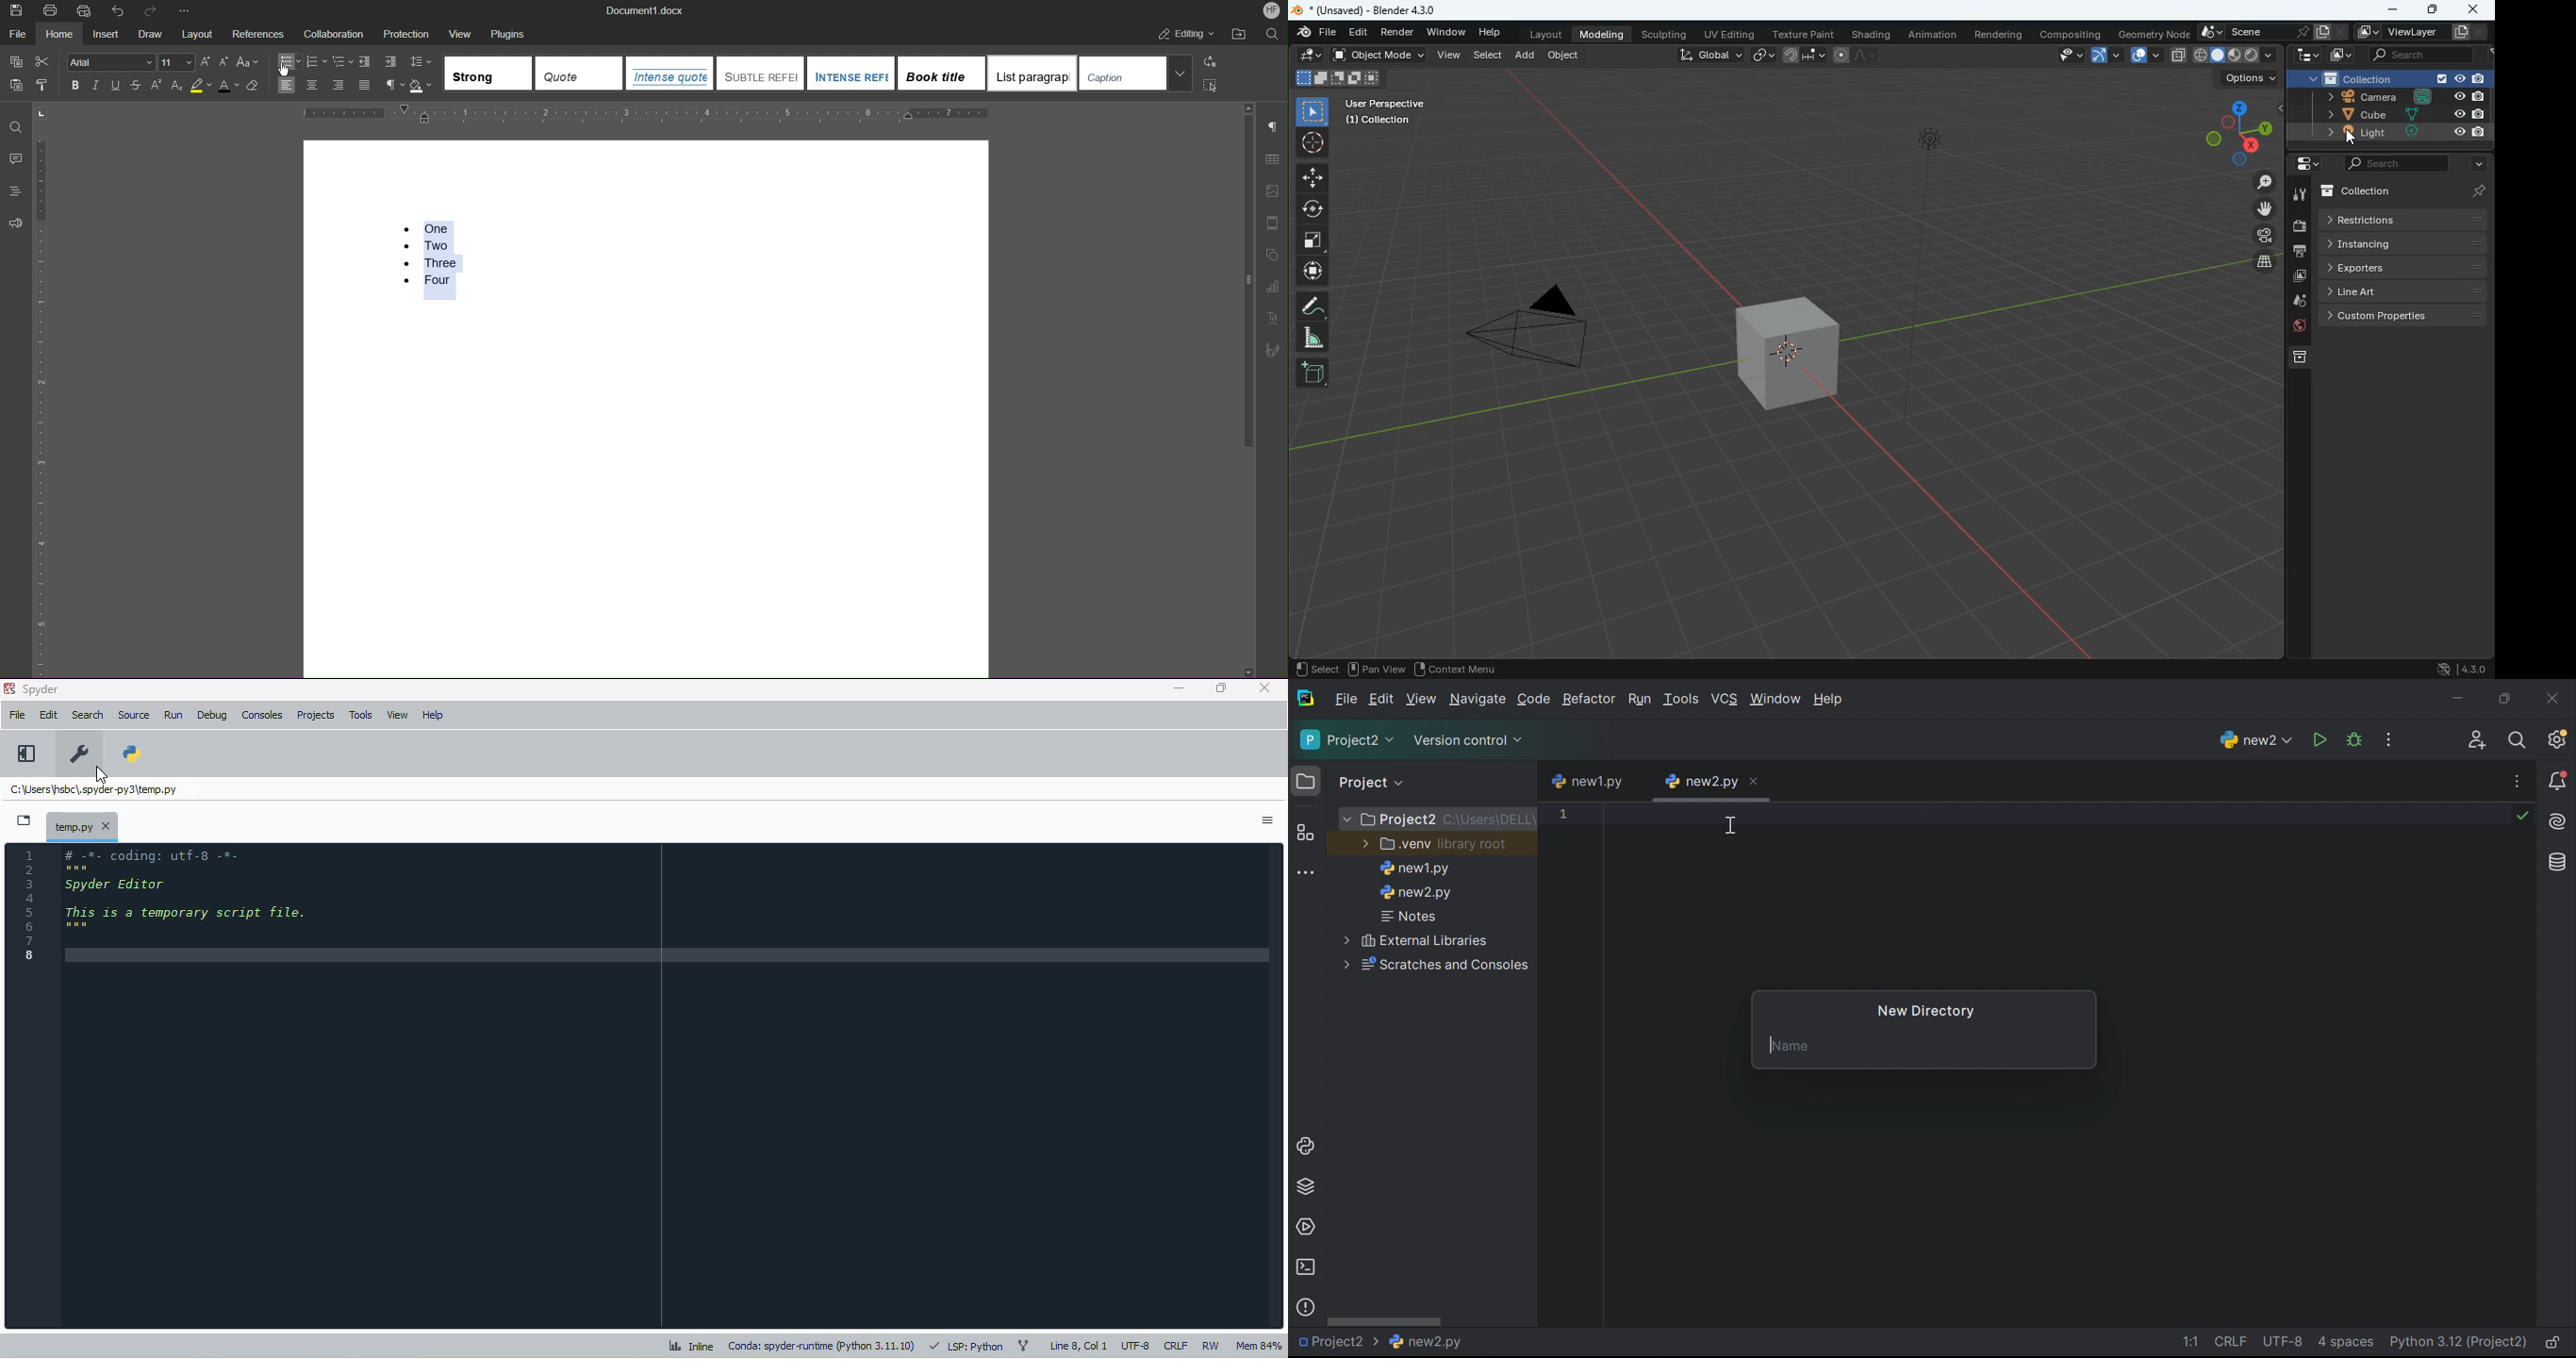 The image size is (2576, 1372). Describe the element at coordinates (173, 715) in the screenshot. I see `run` at that location.